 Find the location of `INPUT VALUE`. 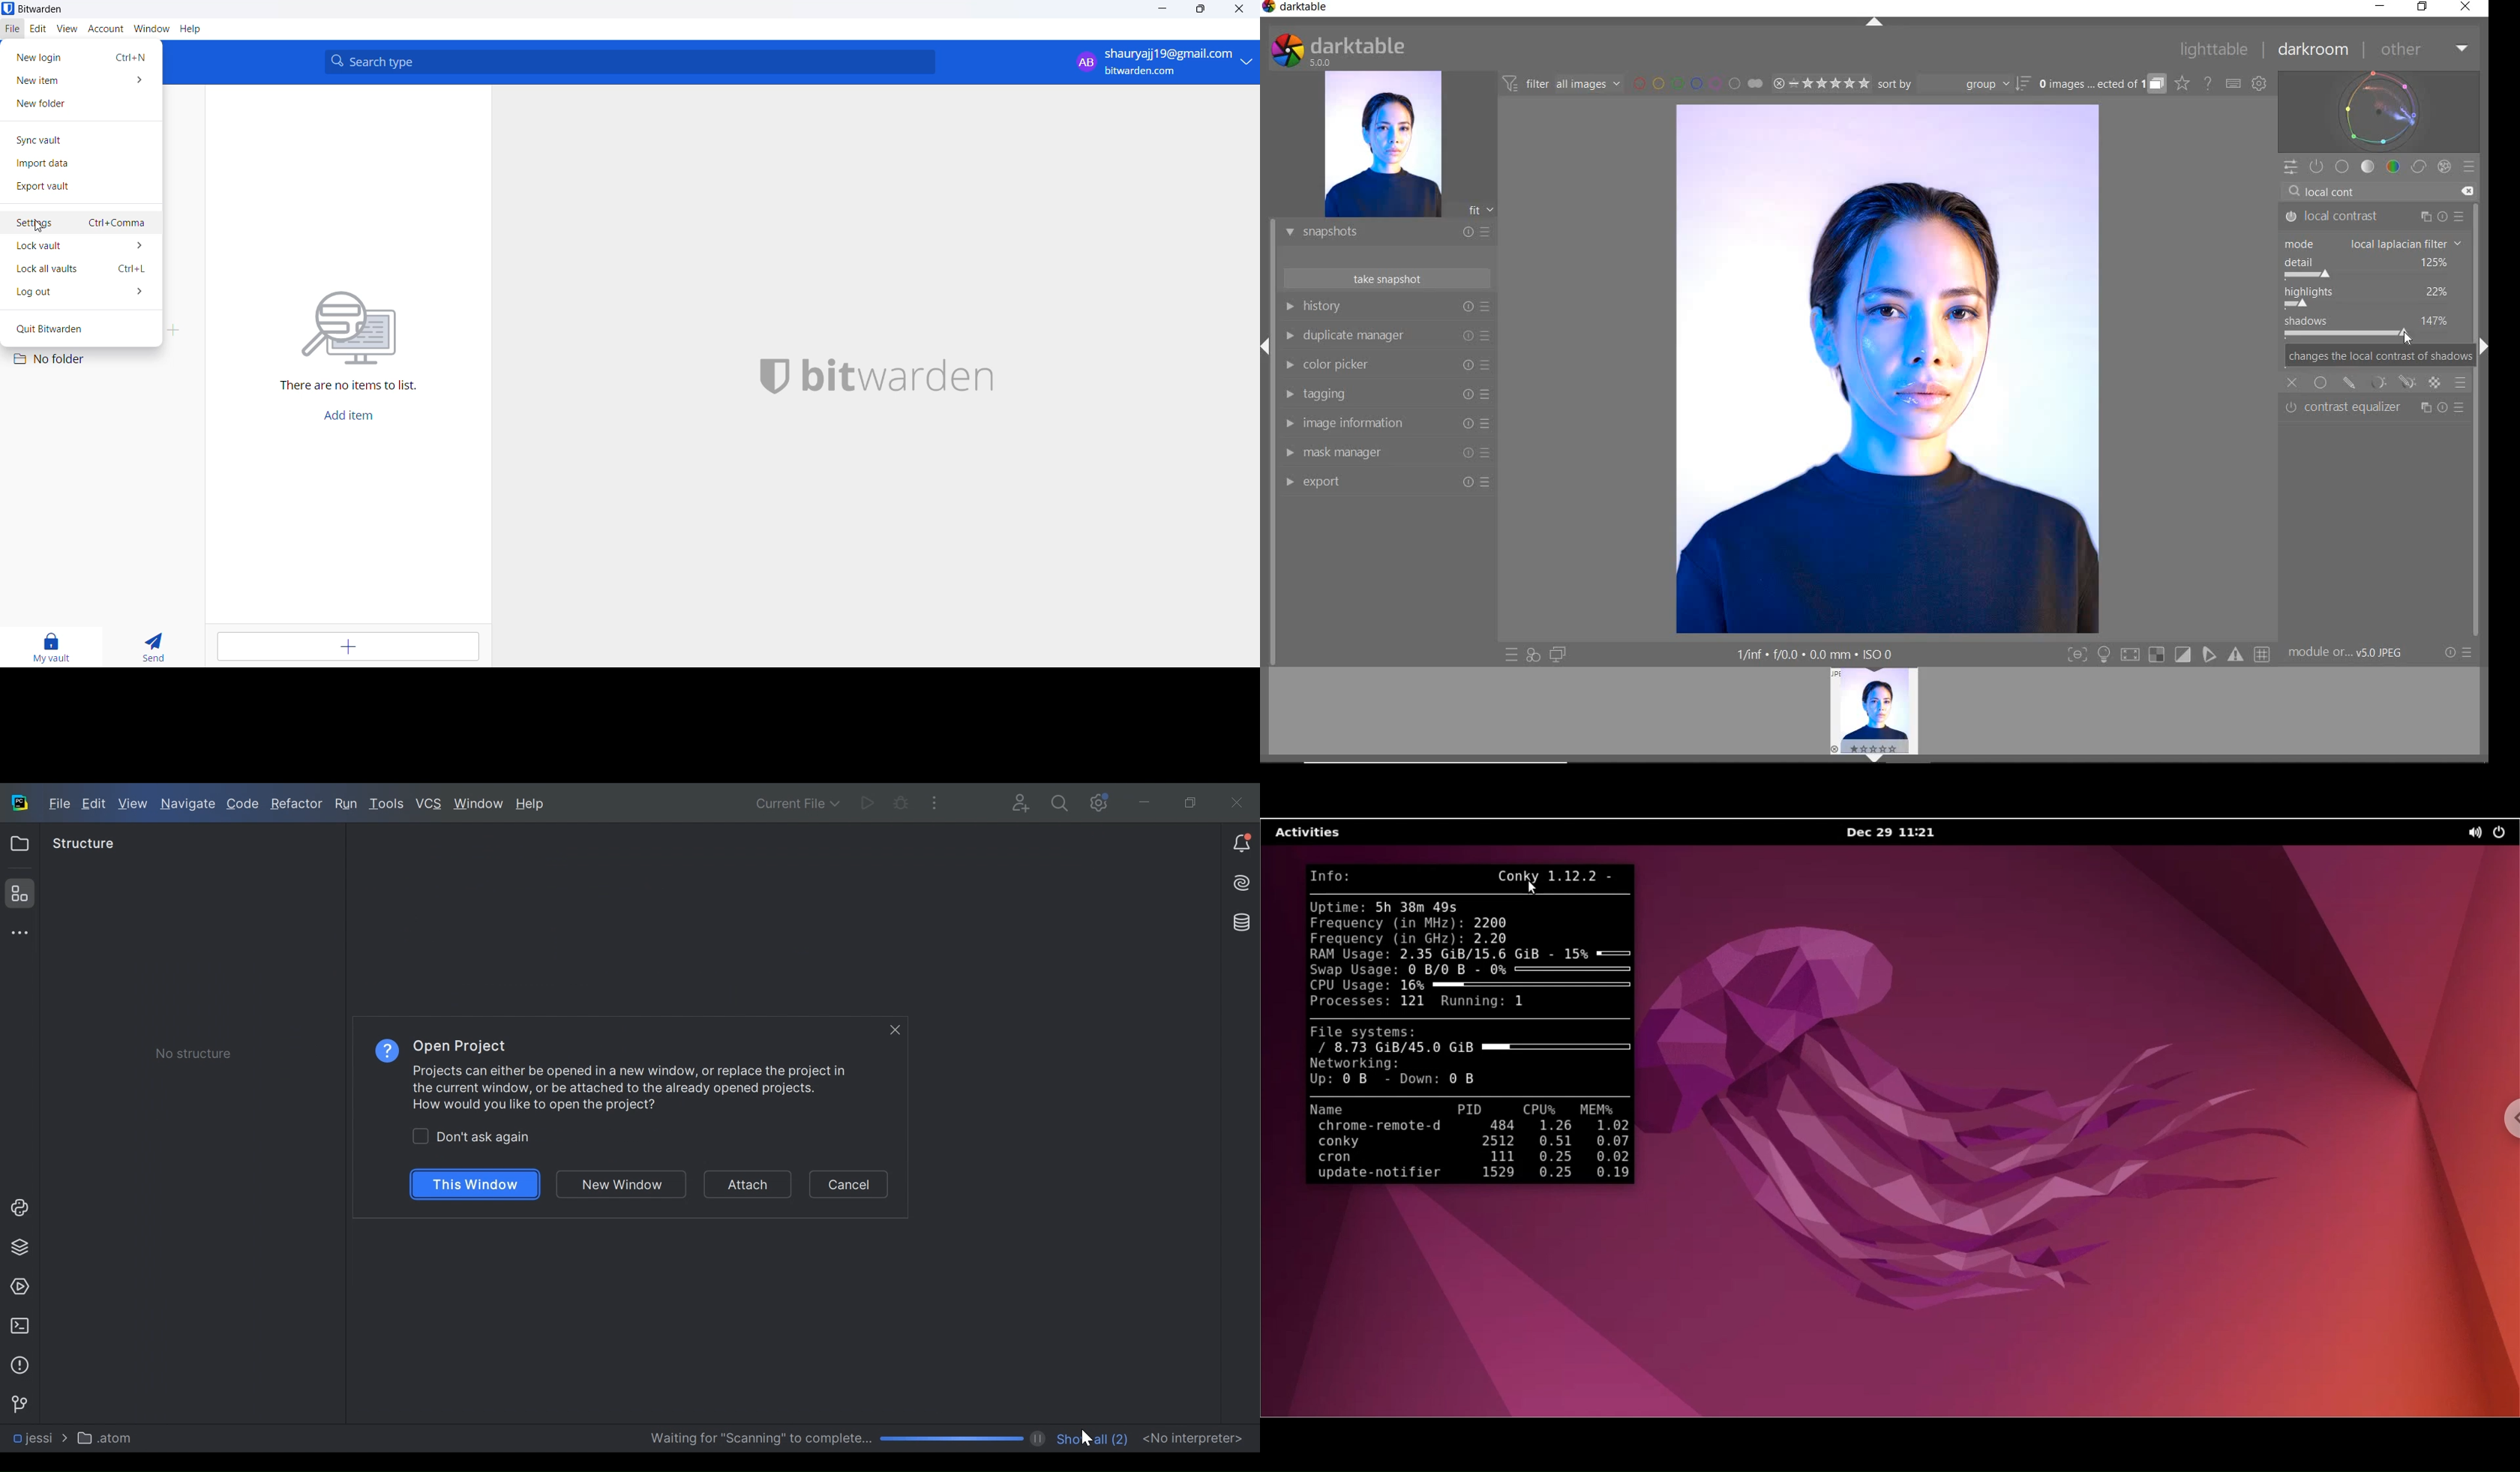

INPUT VALUE is located at coordinates (2339, 190).